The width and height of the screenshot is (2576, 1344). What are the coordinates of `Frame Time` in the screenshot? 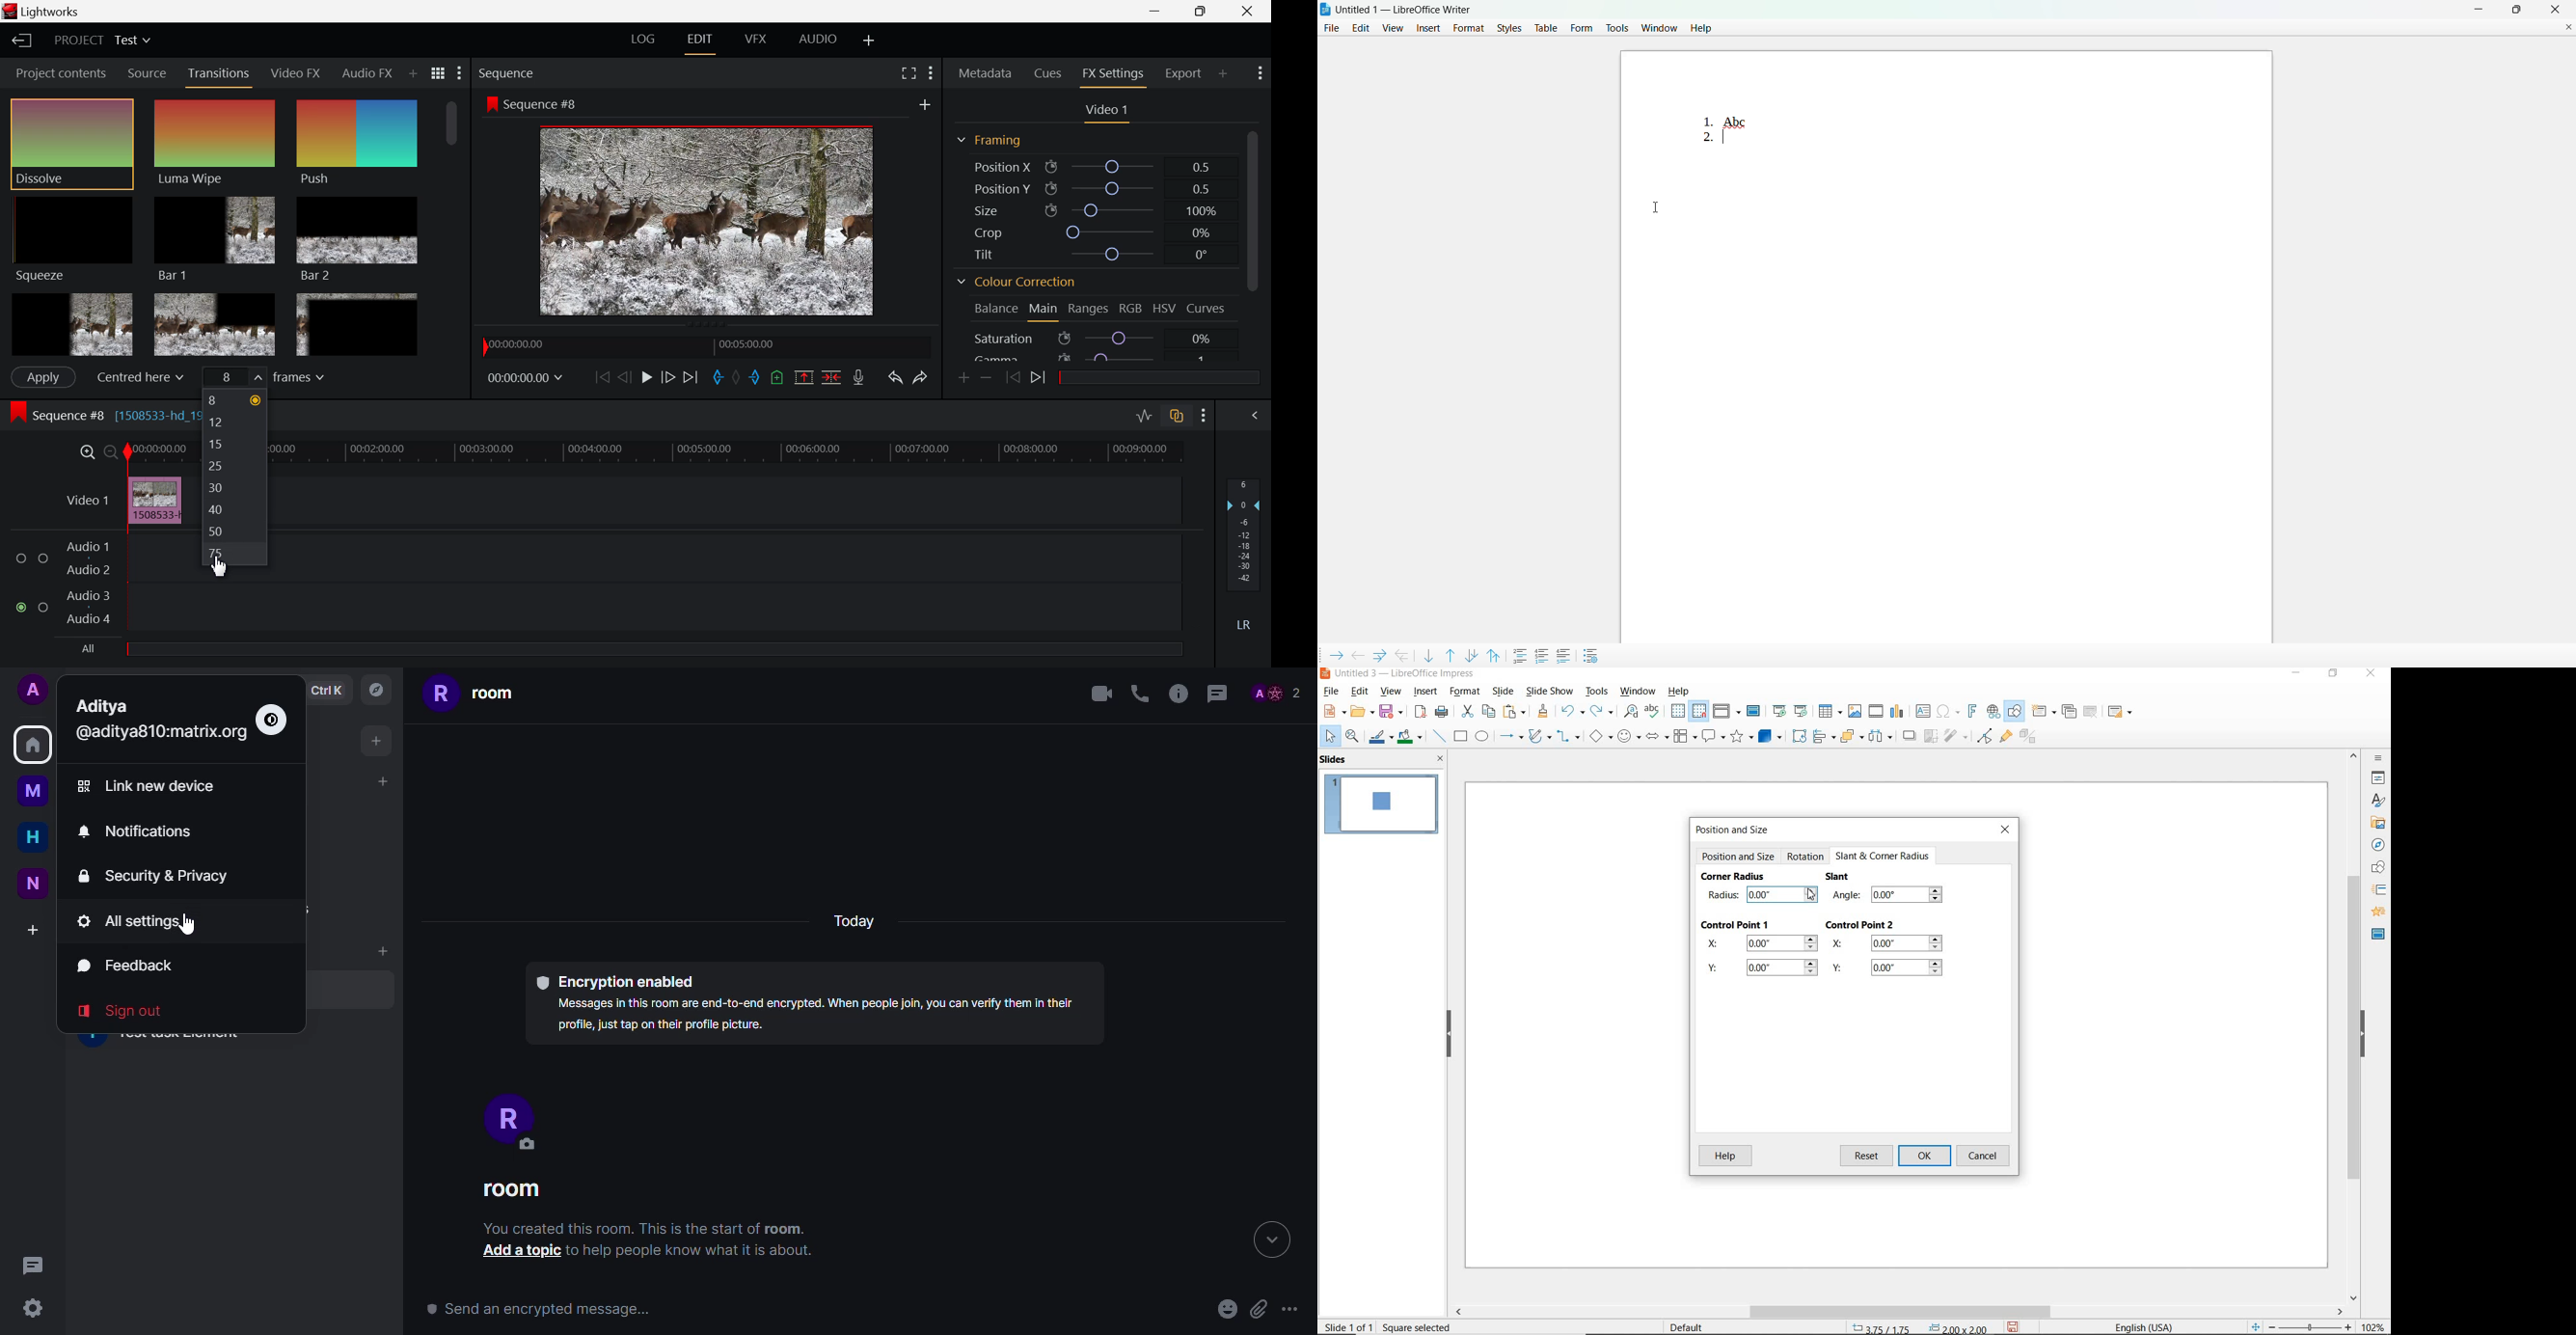 It's located at (527, 380).